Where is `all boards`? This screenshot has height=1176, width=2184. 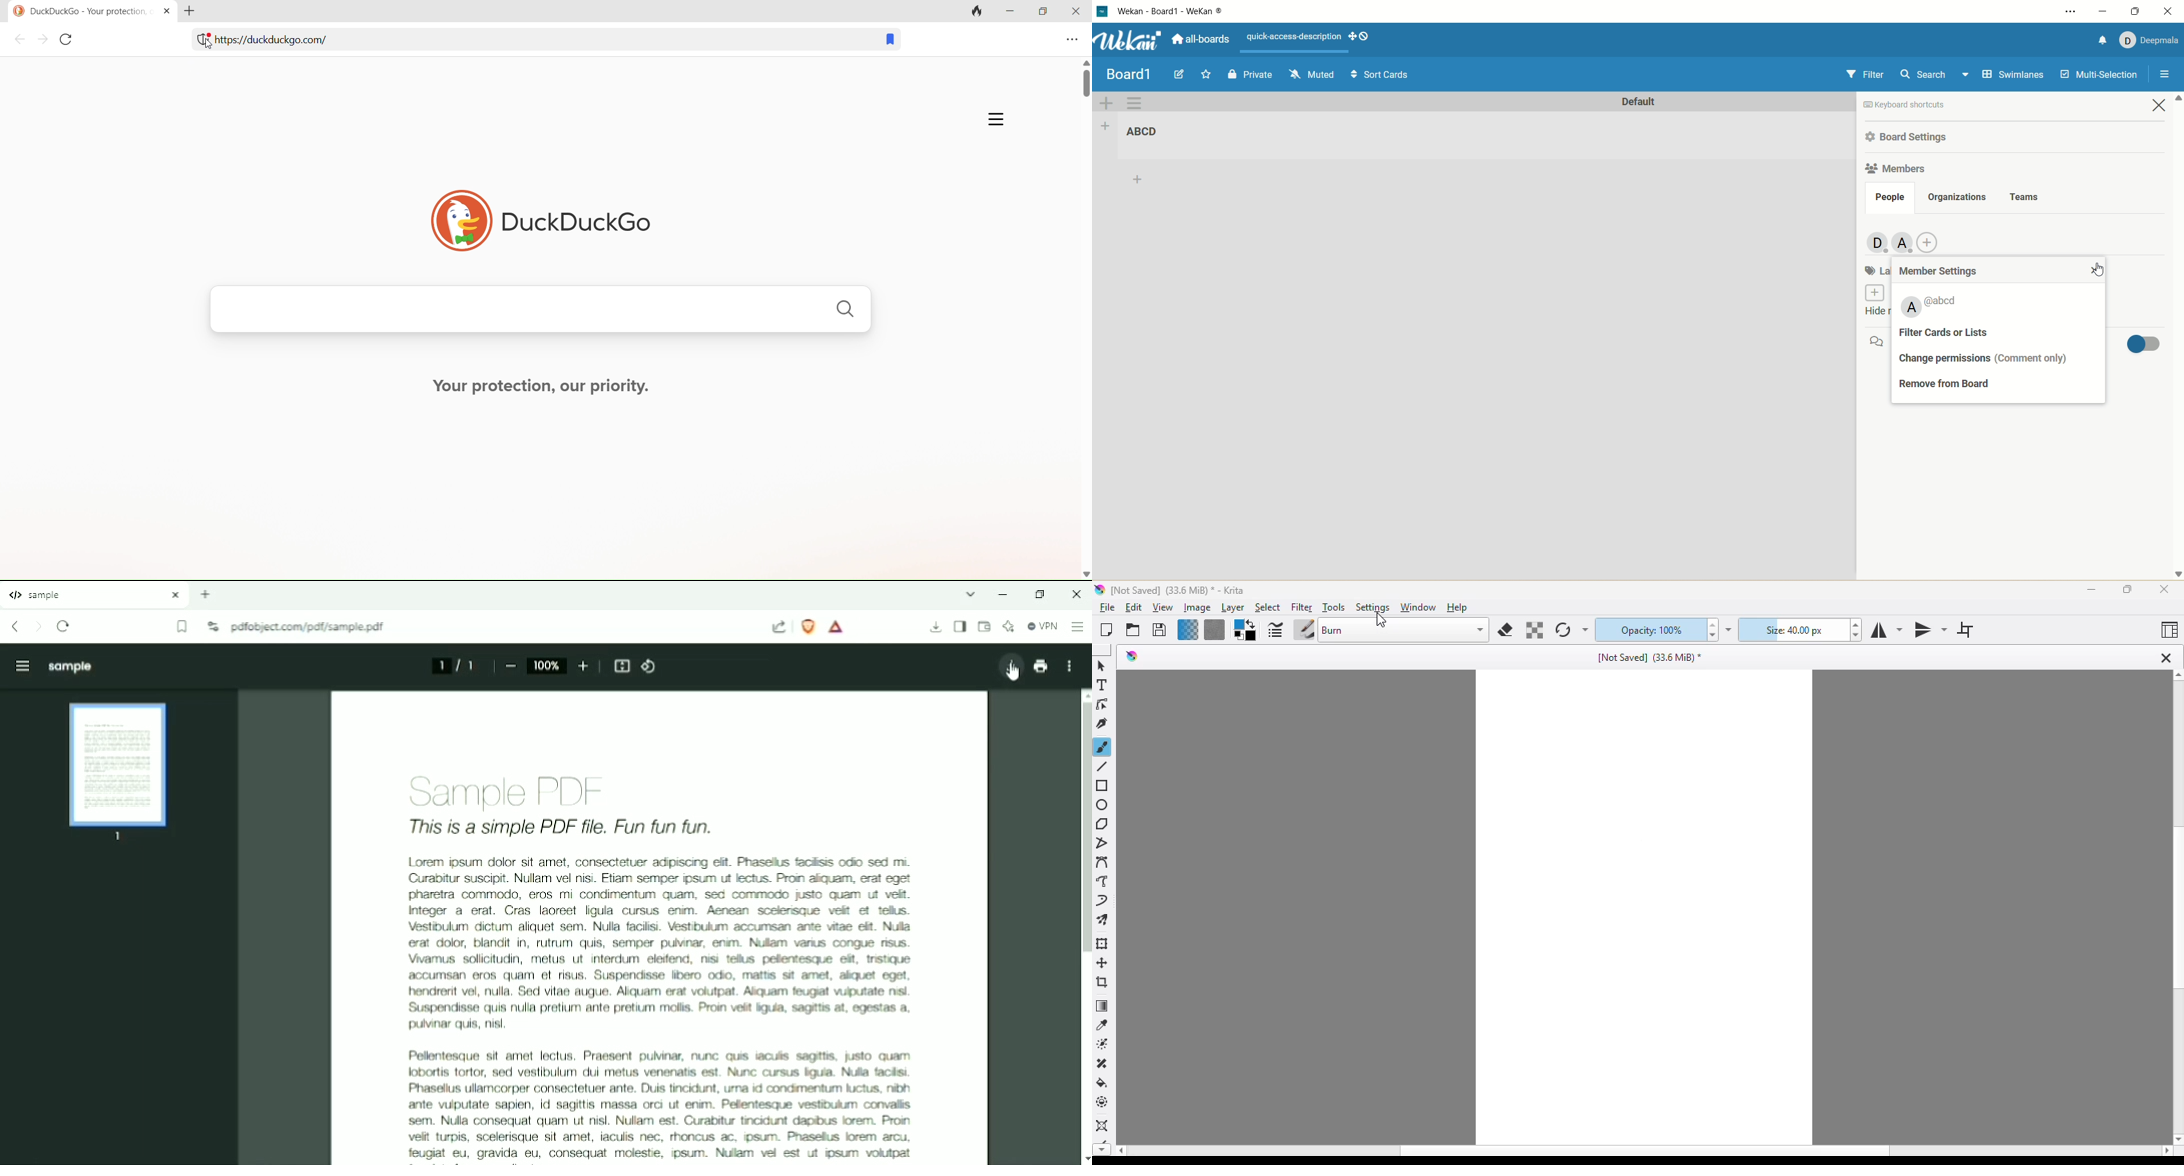 all boards is located at coordinates (1201, 39).